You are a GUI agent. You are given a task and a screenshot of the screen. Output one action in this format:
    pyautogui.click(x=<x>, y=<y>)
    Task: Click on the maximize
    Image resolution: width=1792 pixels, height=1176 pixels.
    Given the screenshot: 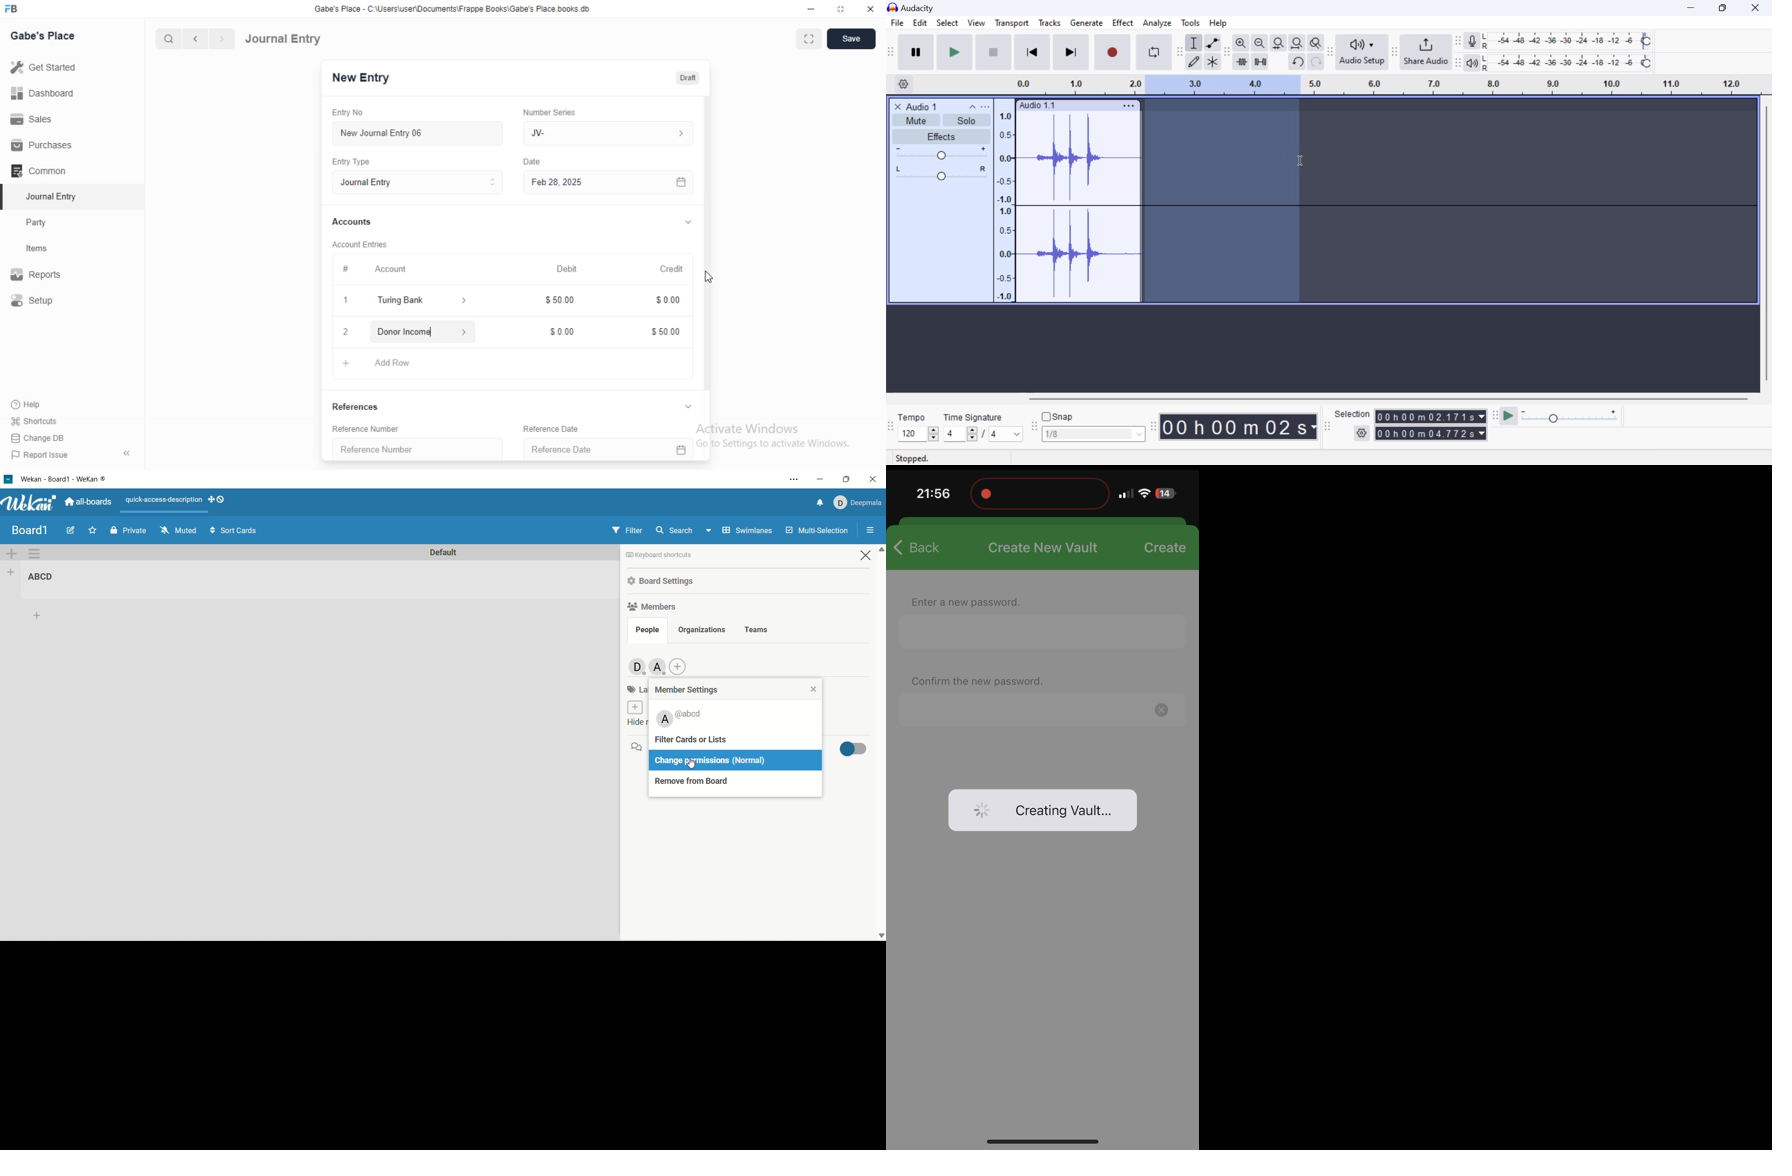 What is the action you would take?
    pyautogui.click(x=845, y=479)
    